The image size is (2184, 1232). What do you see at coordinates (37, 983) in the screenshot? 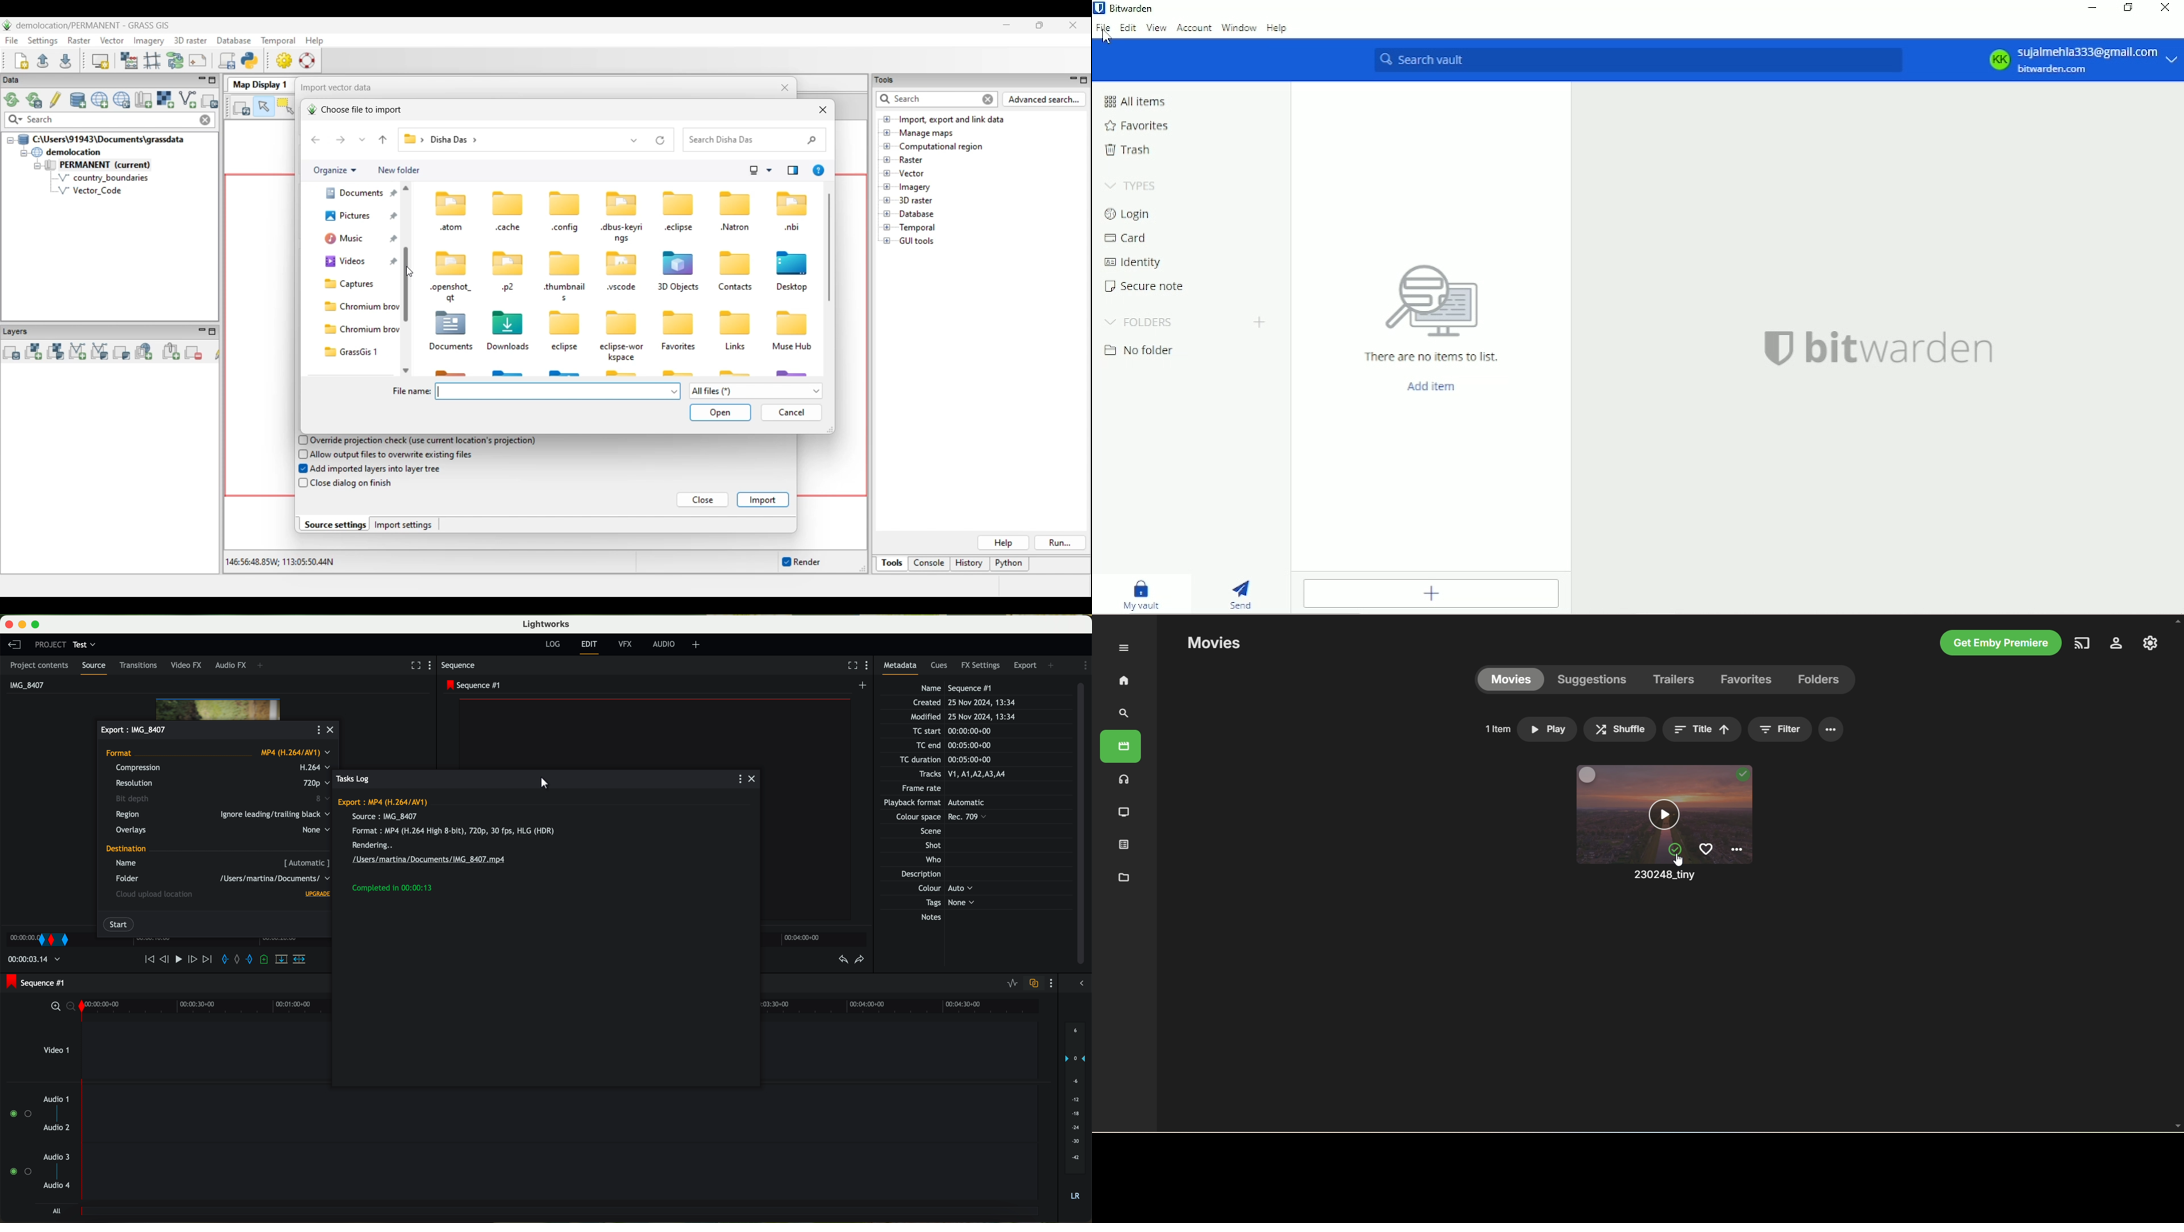
I see `sequence #1` at bounding box center [37, 983].